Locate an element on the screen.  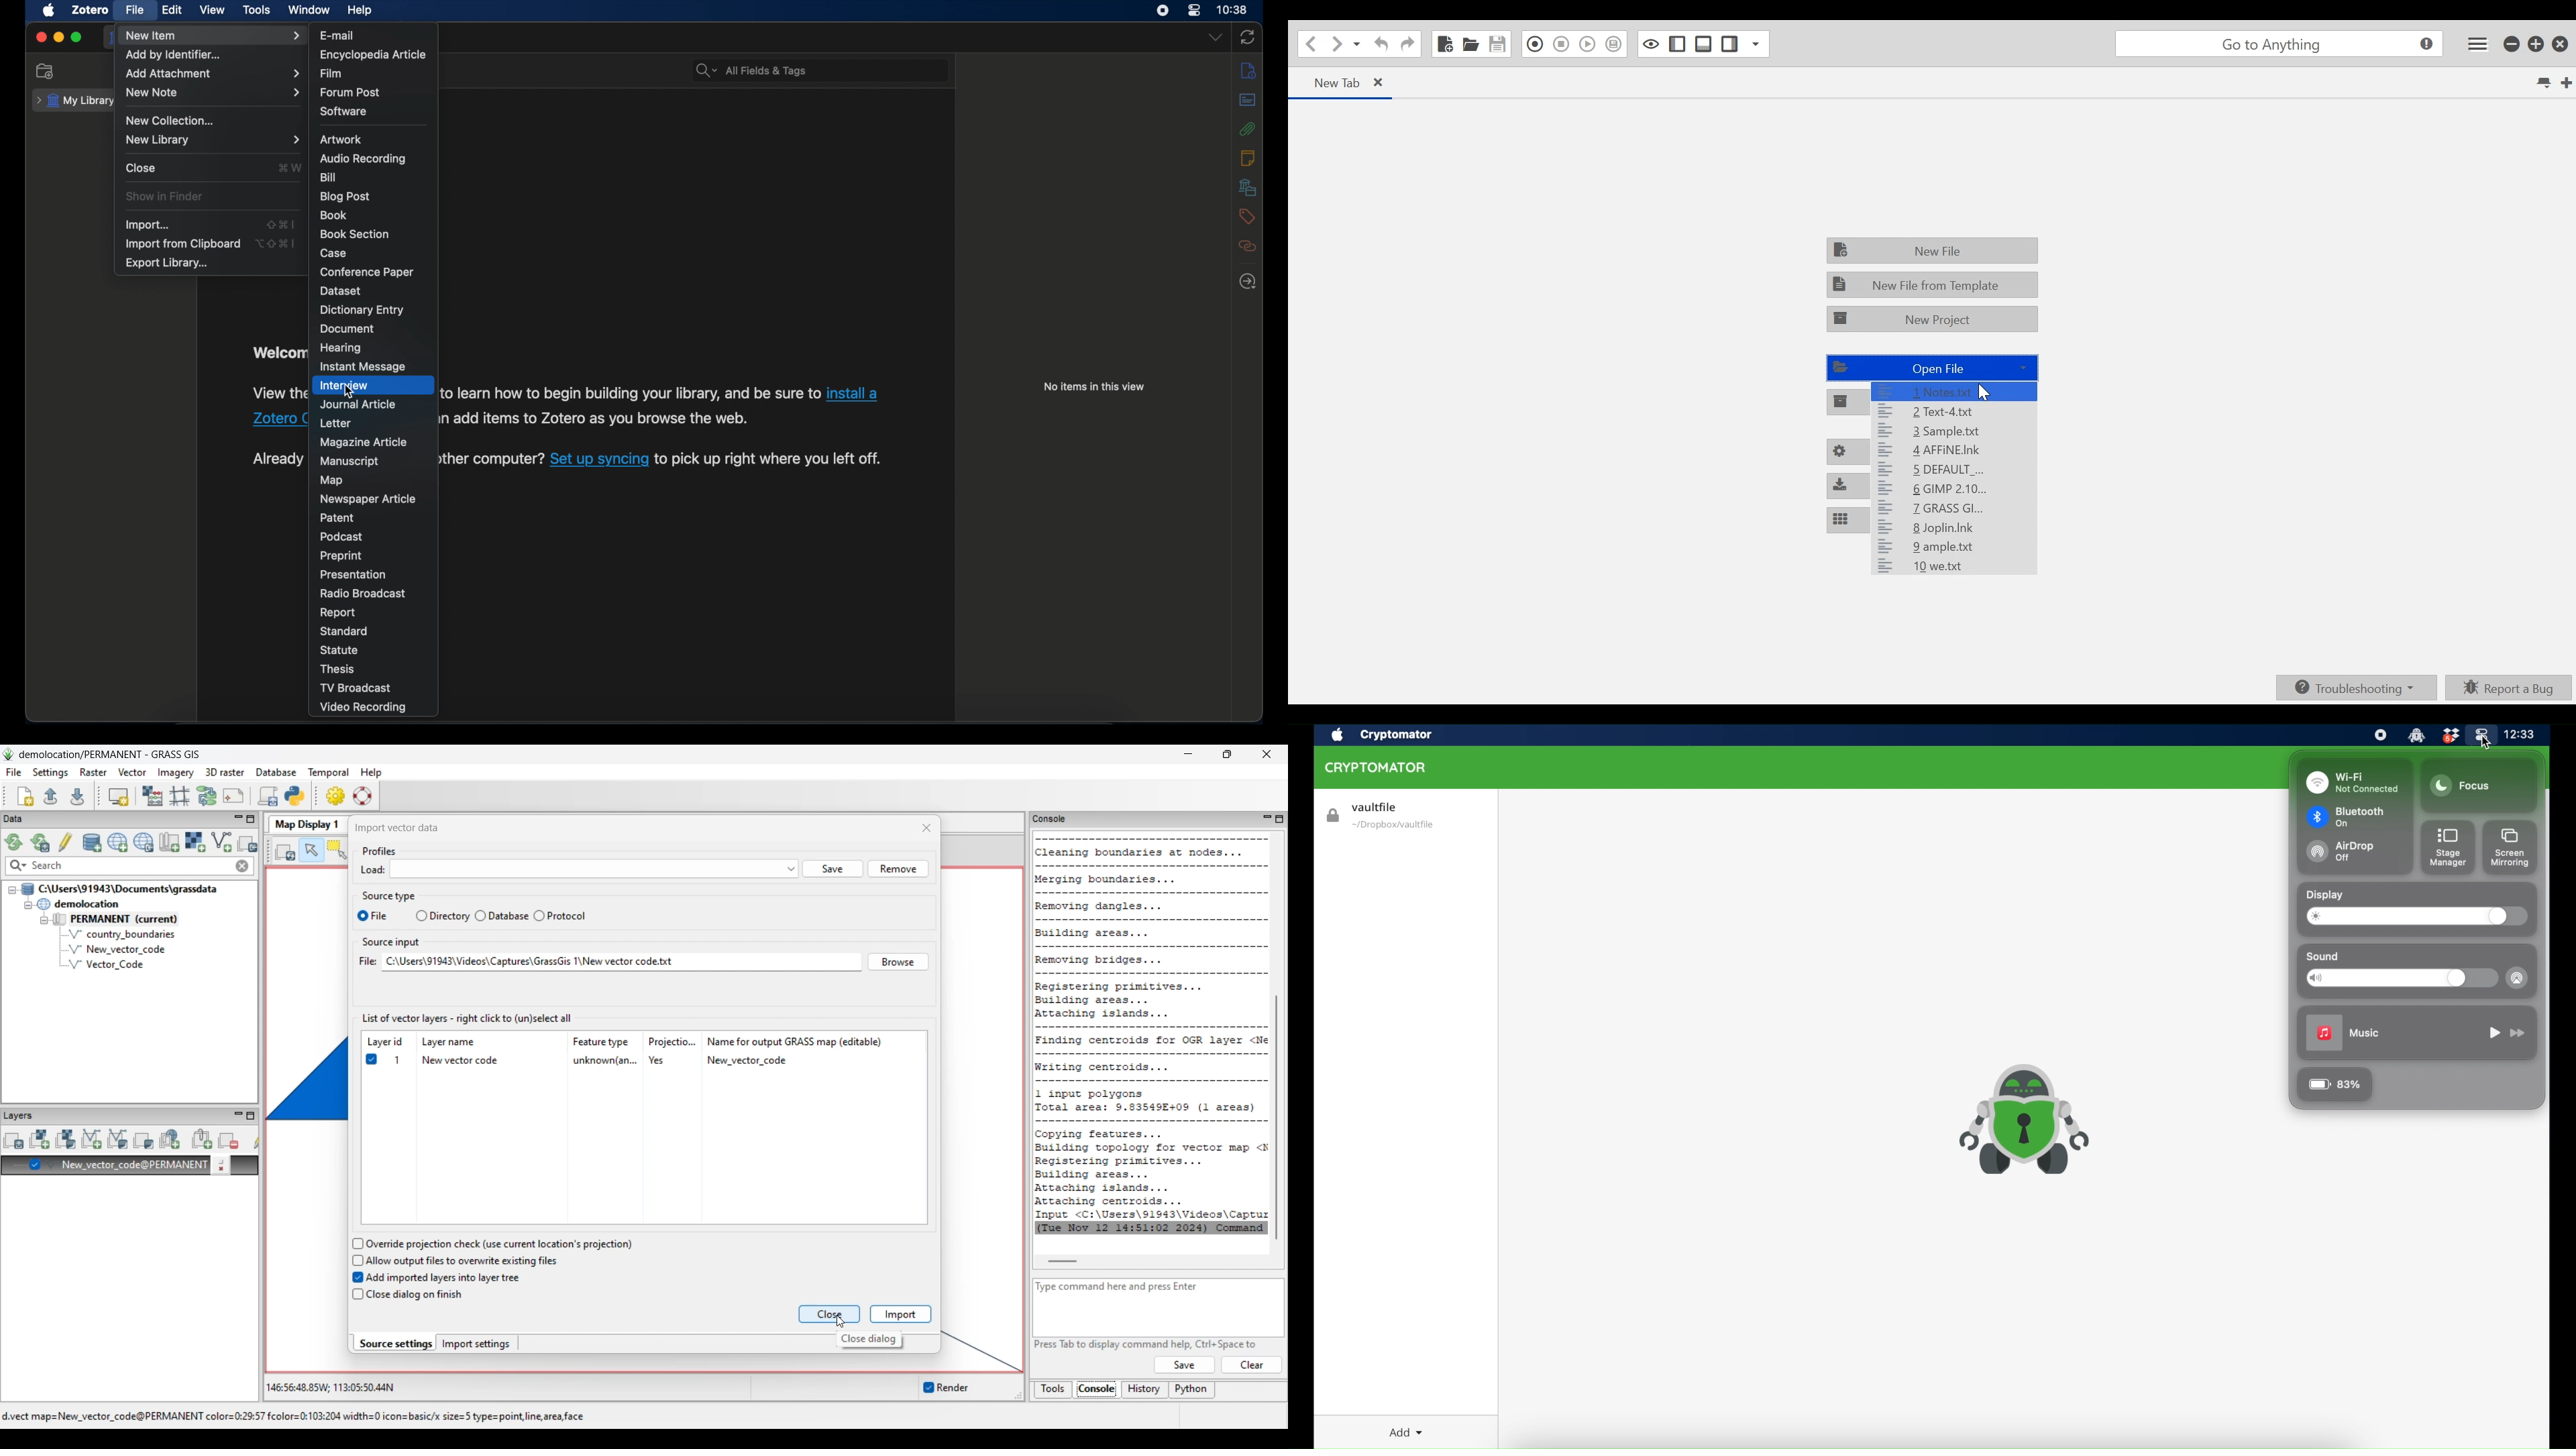
book section is located at coordinates (356, 234).